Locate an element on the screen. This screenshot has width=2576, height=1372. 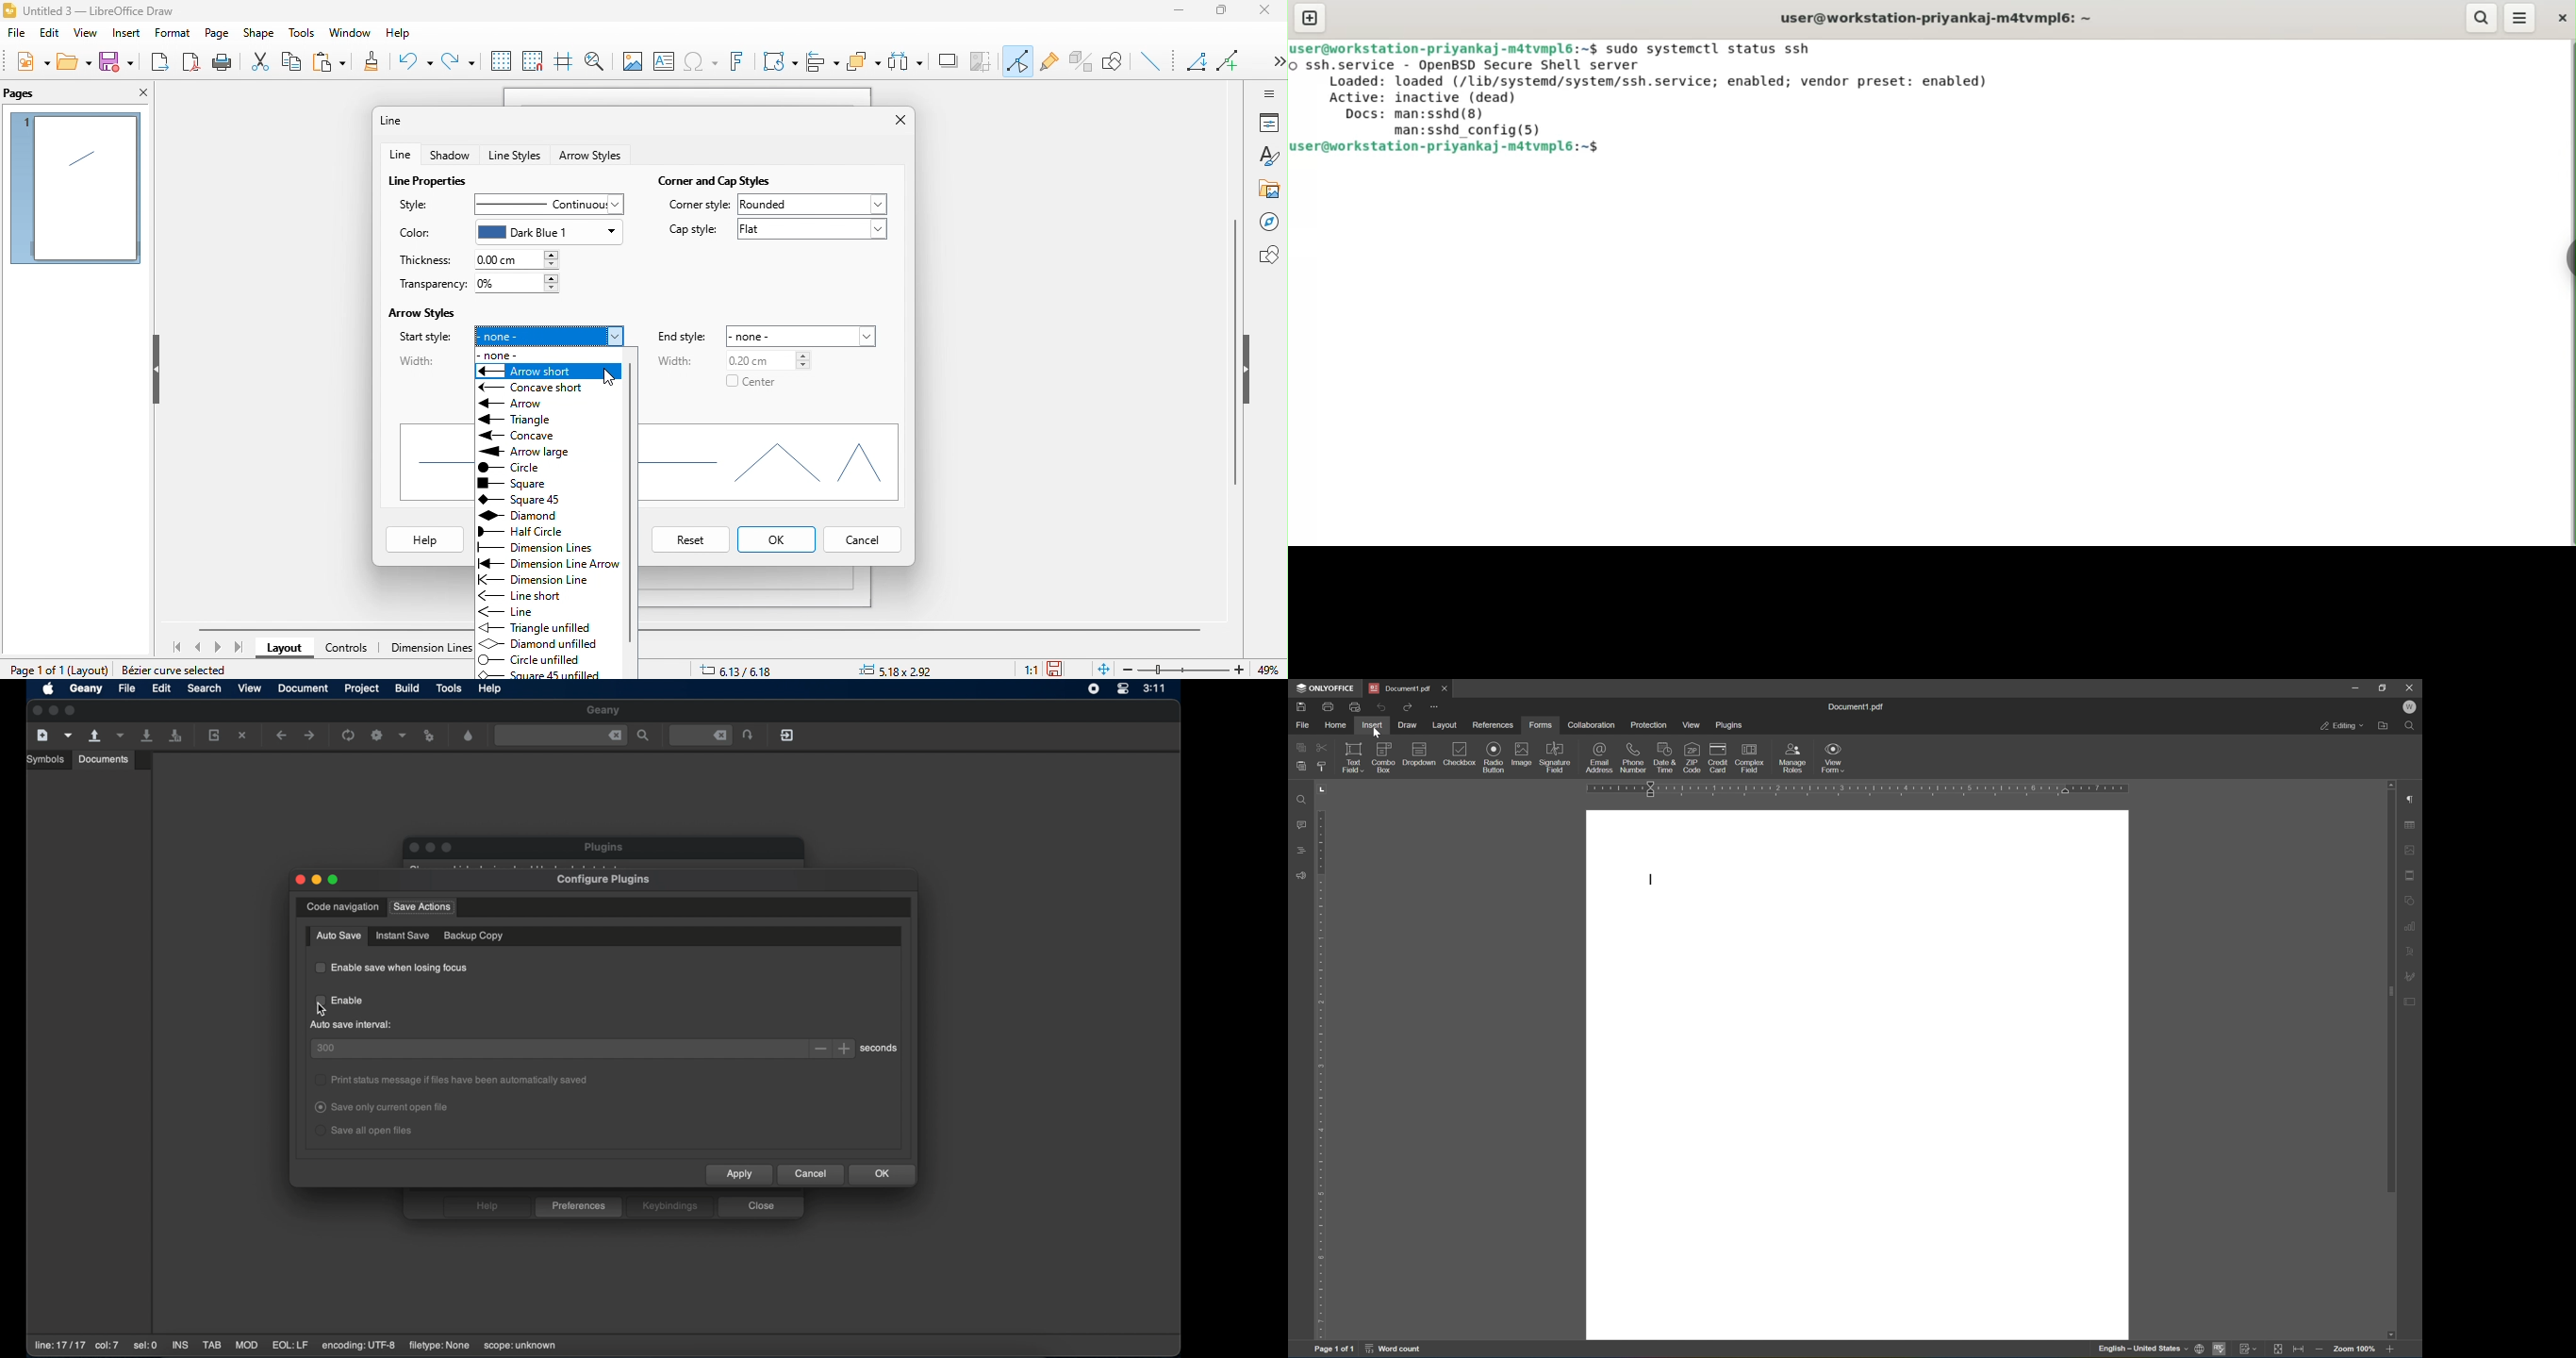
copy is located at coordinates (1303, 748).